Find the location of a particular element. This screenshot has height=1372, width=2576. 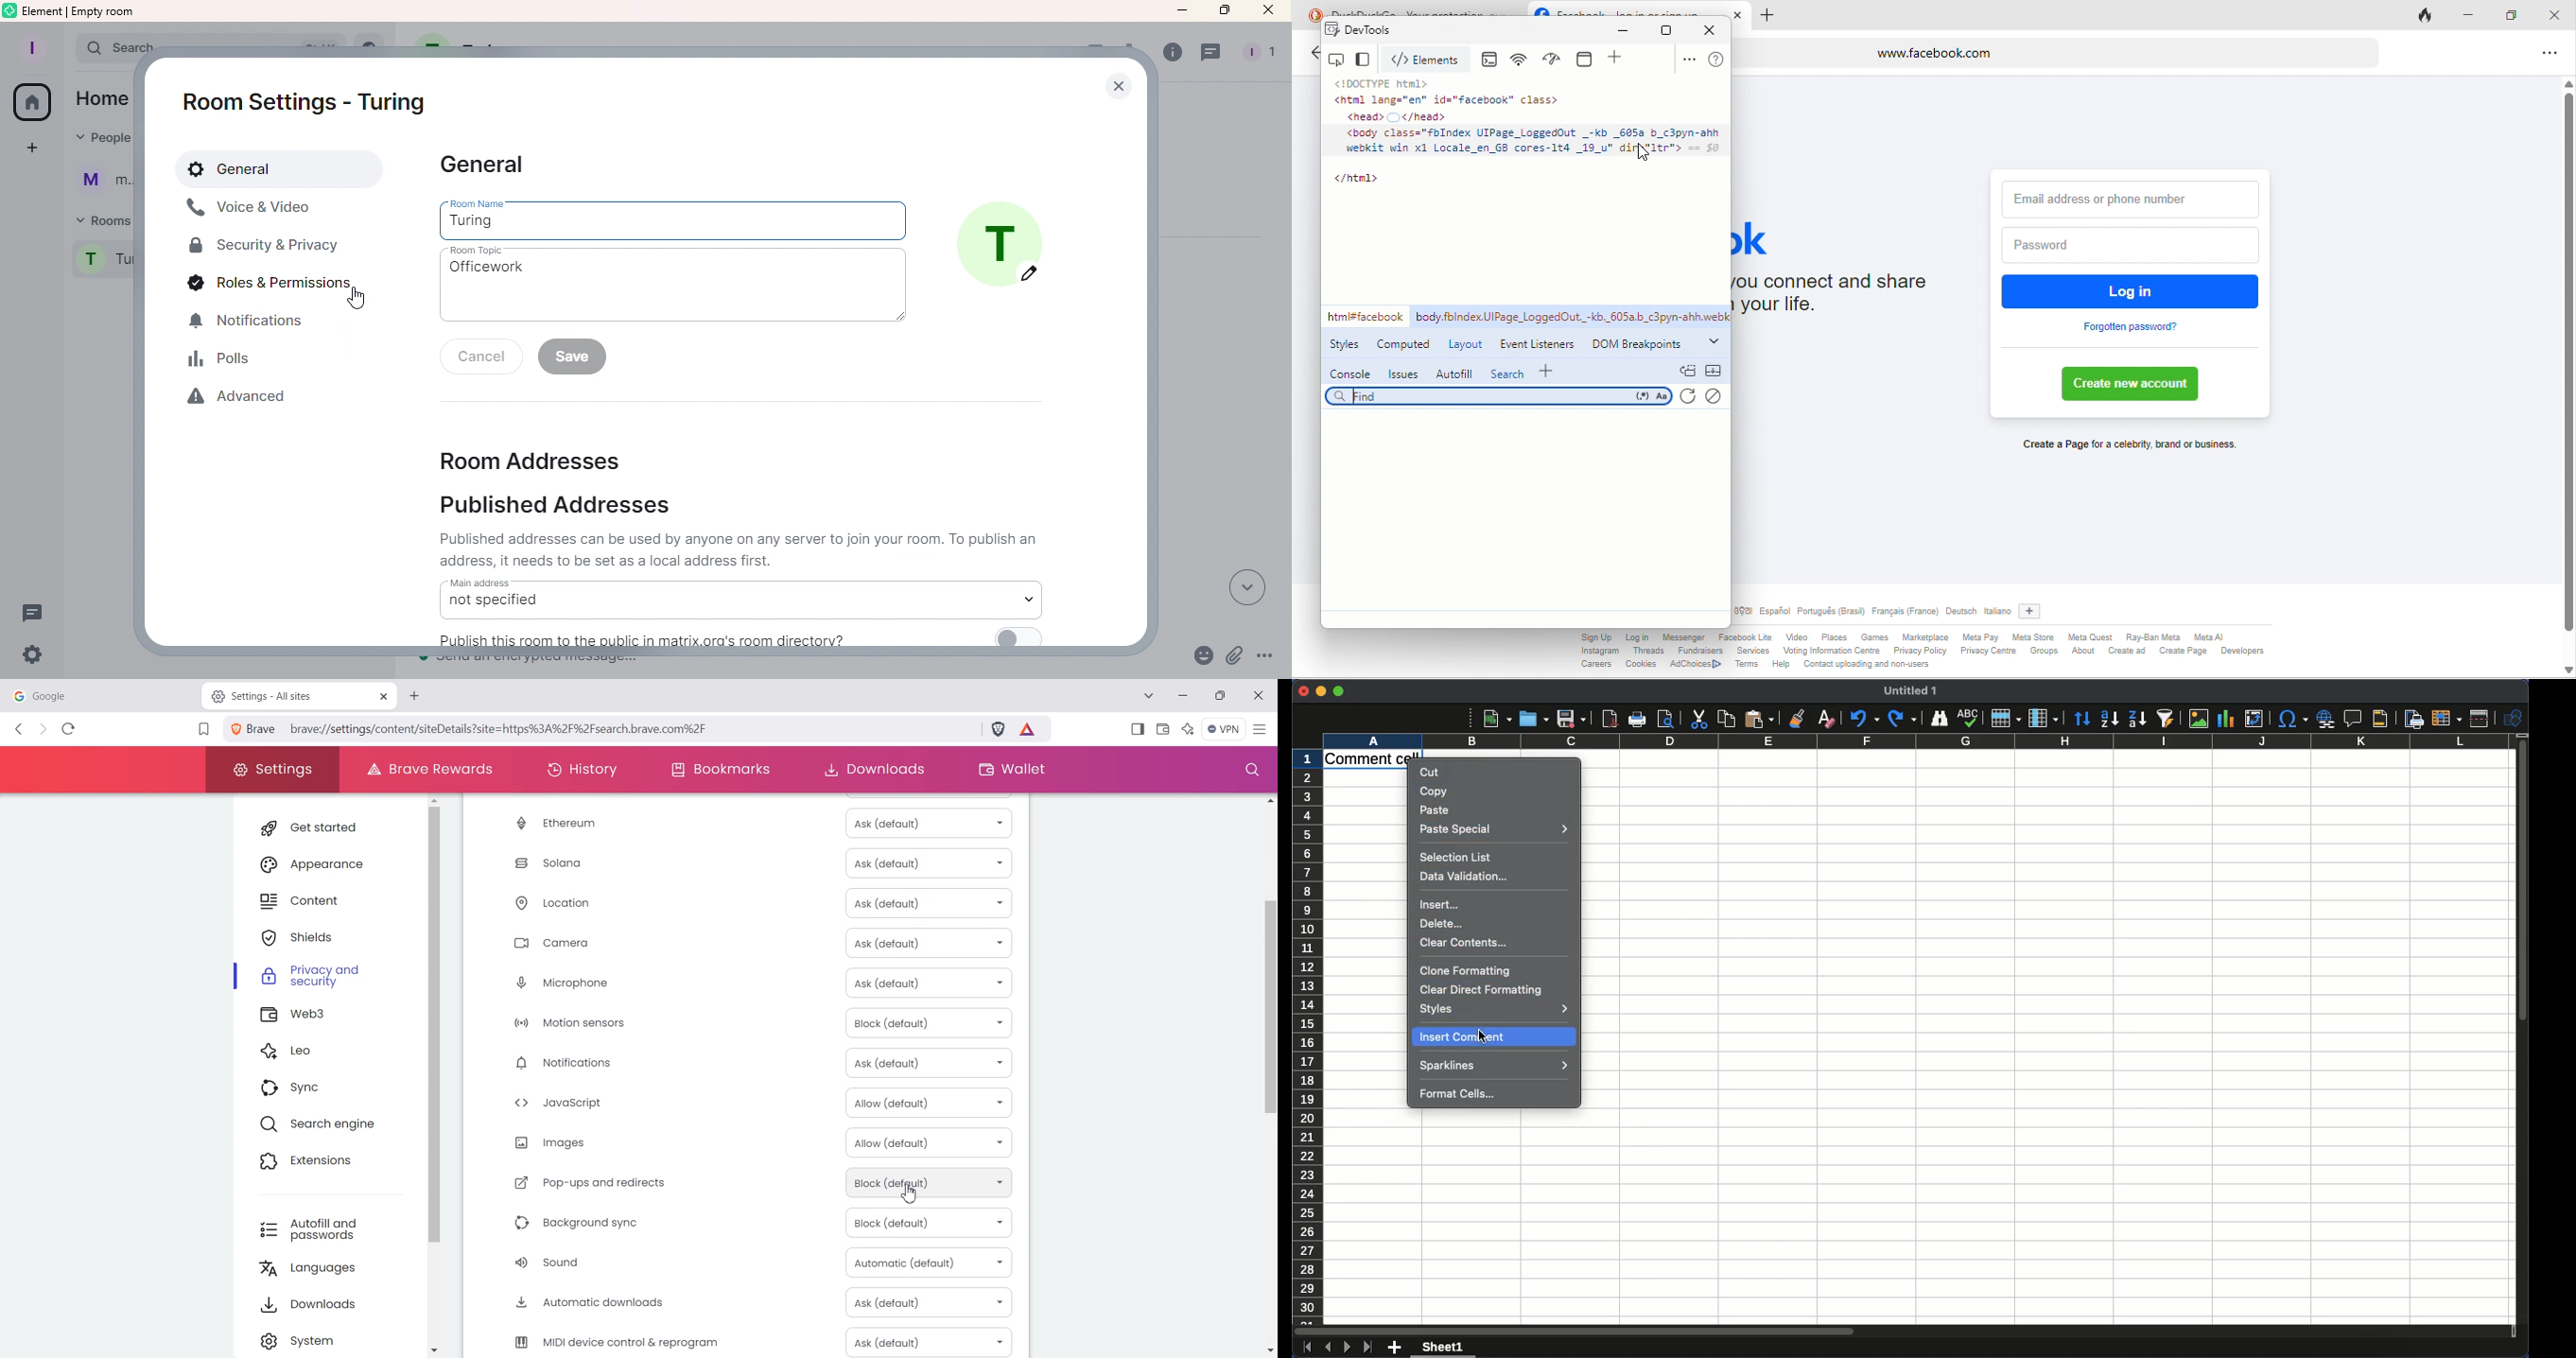

Minimize is located at coordinates (1180, 15).